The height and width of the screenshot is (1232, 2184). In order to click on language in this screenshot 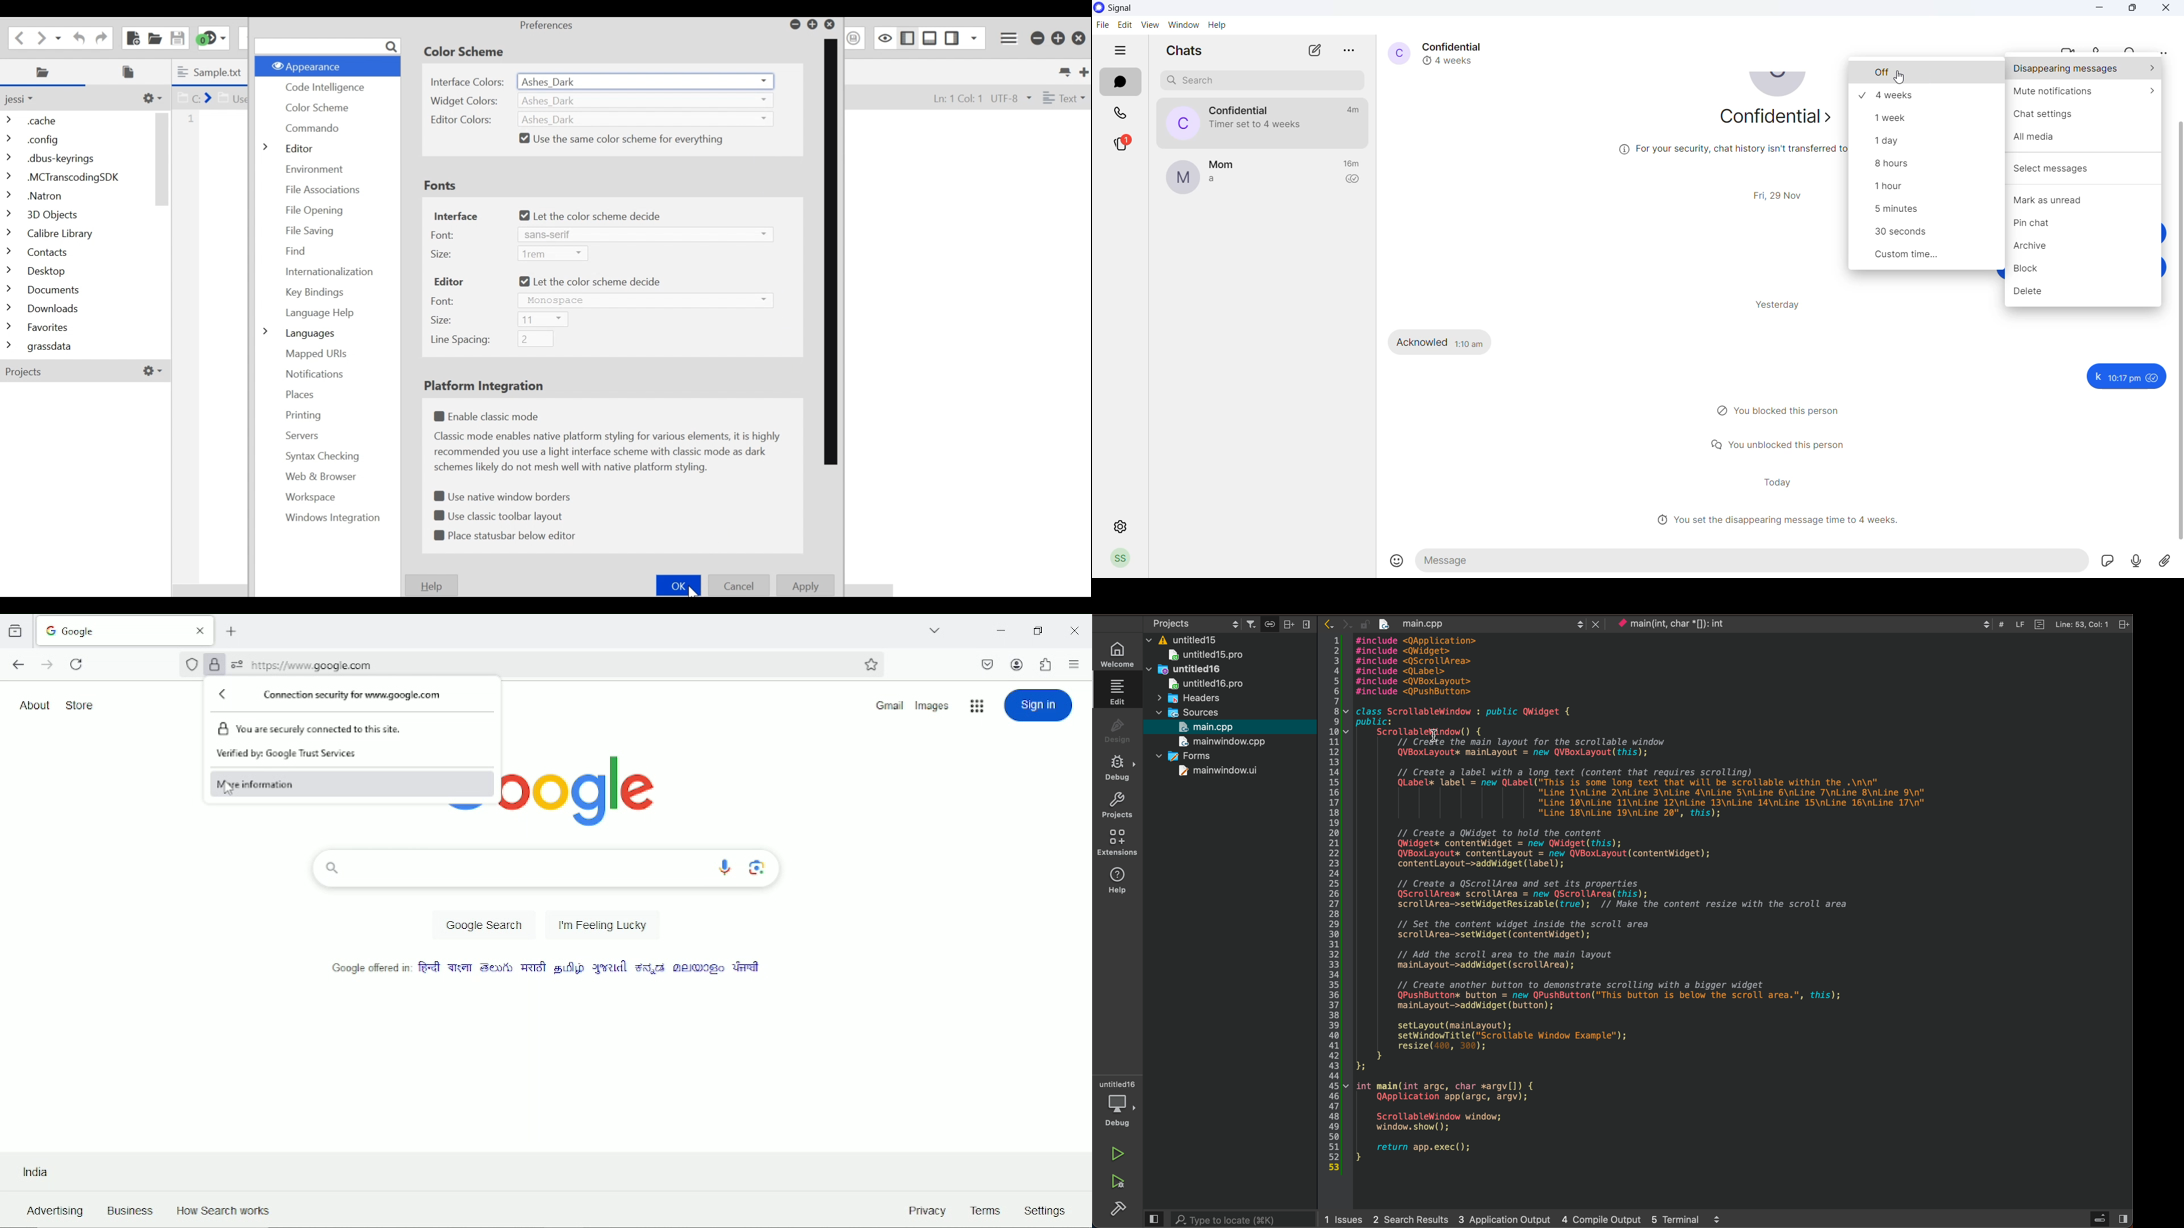, I will do `click(428, 967)`.